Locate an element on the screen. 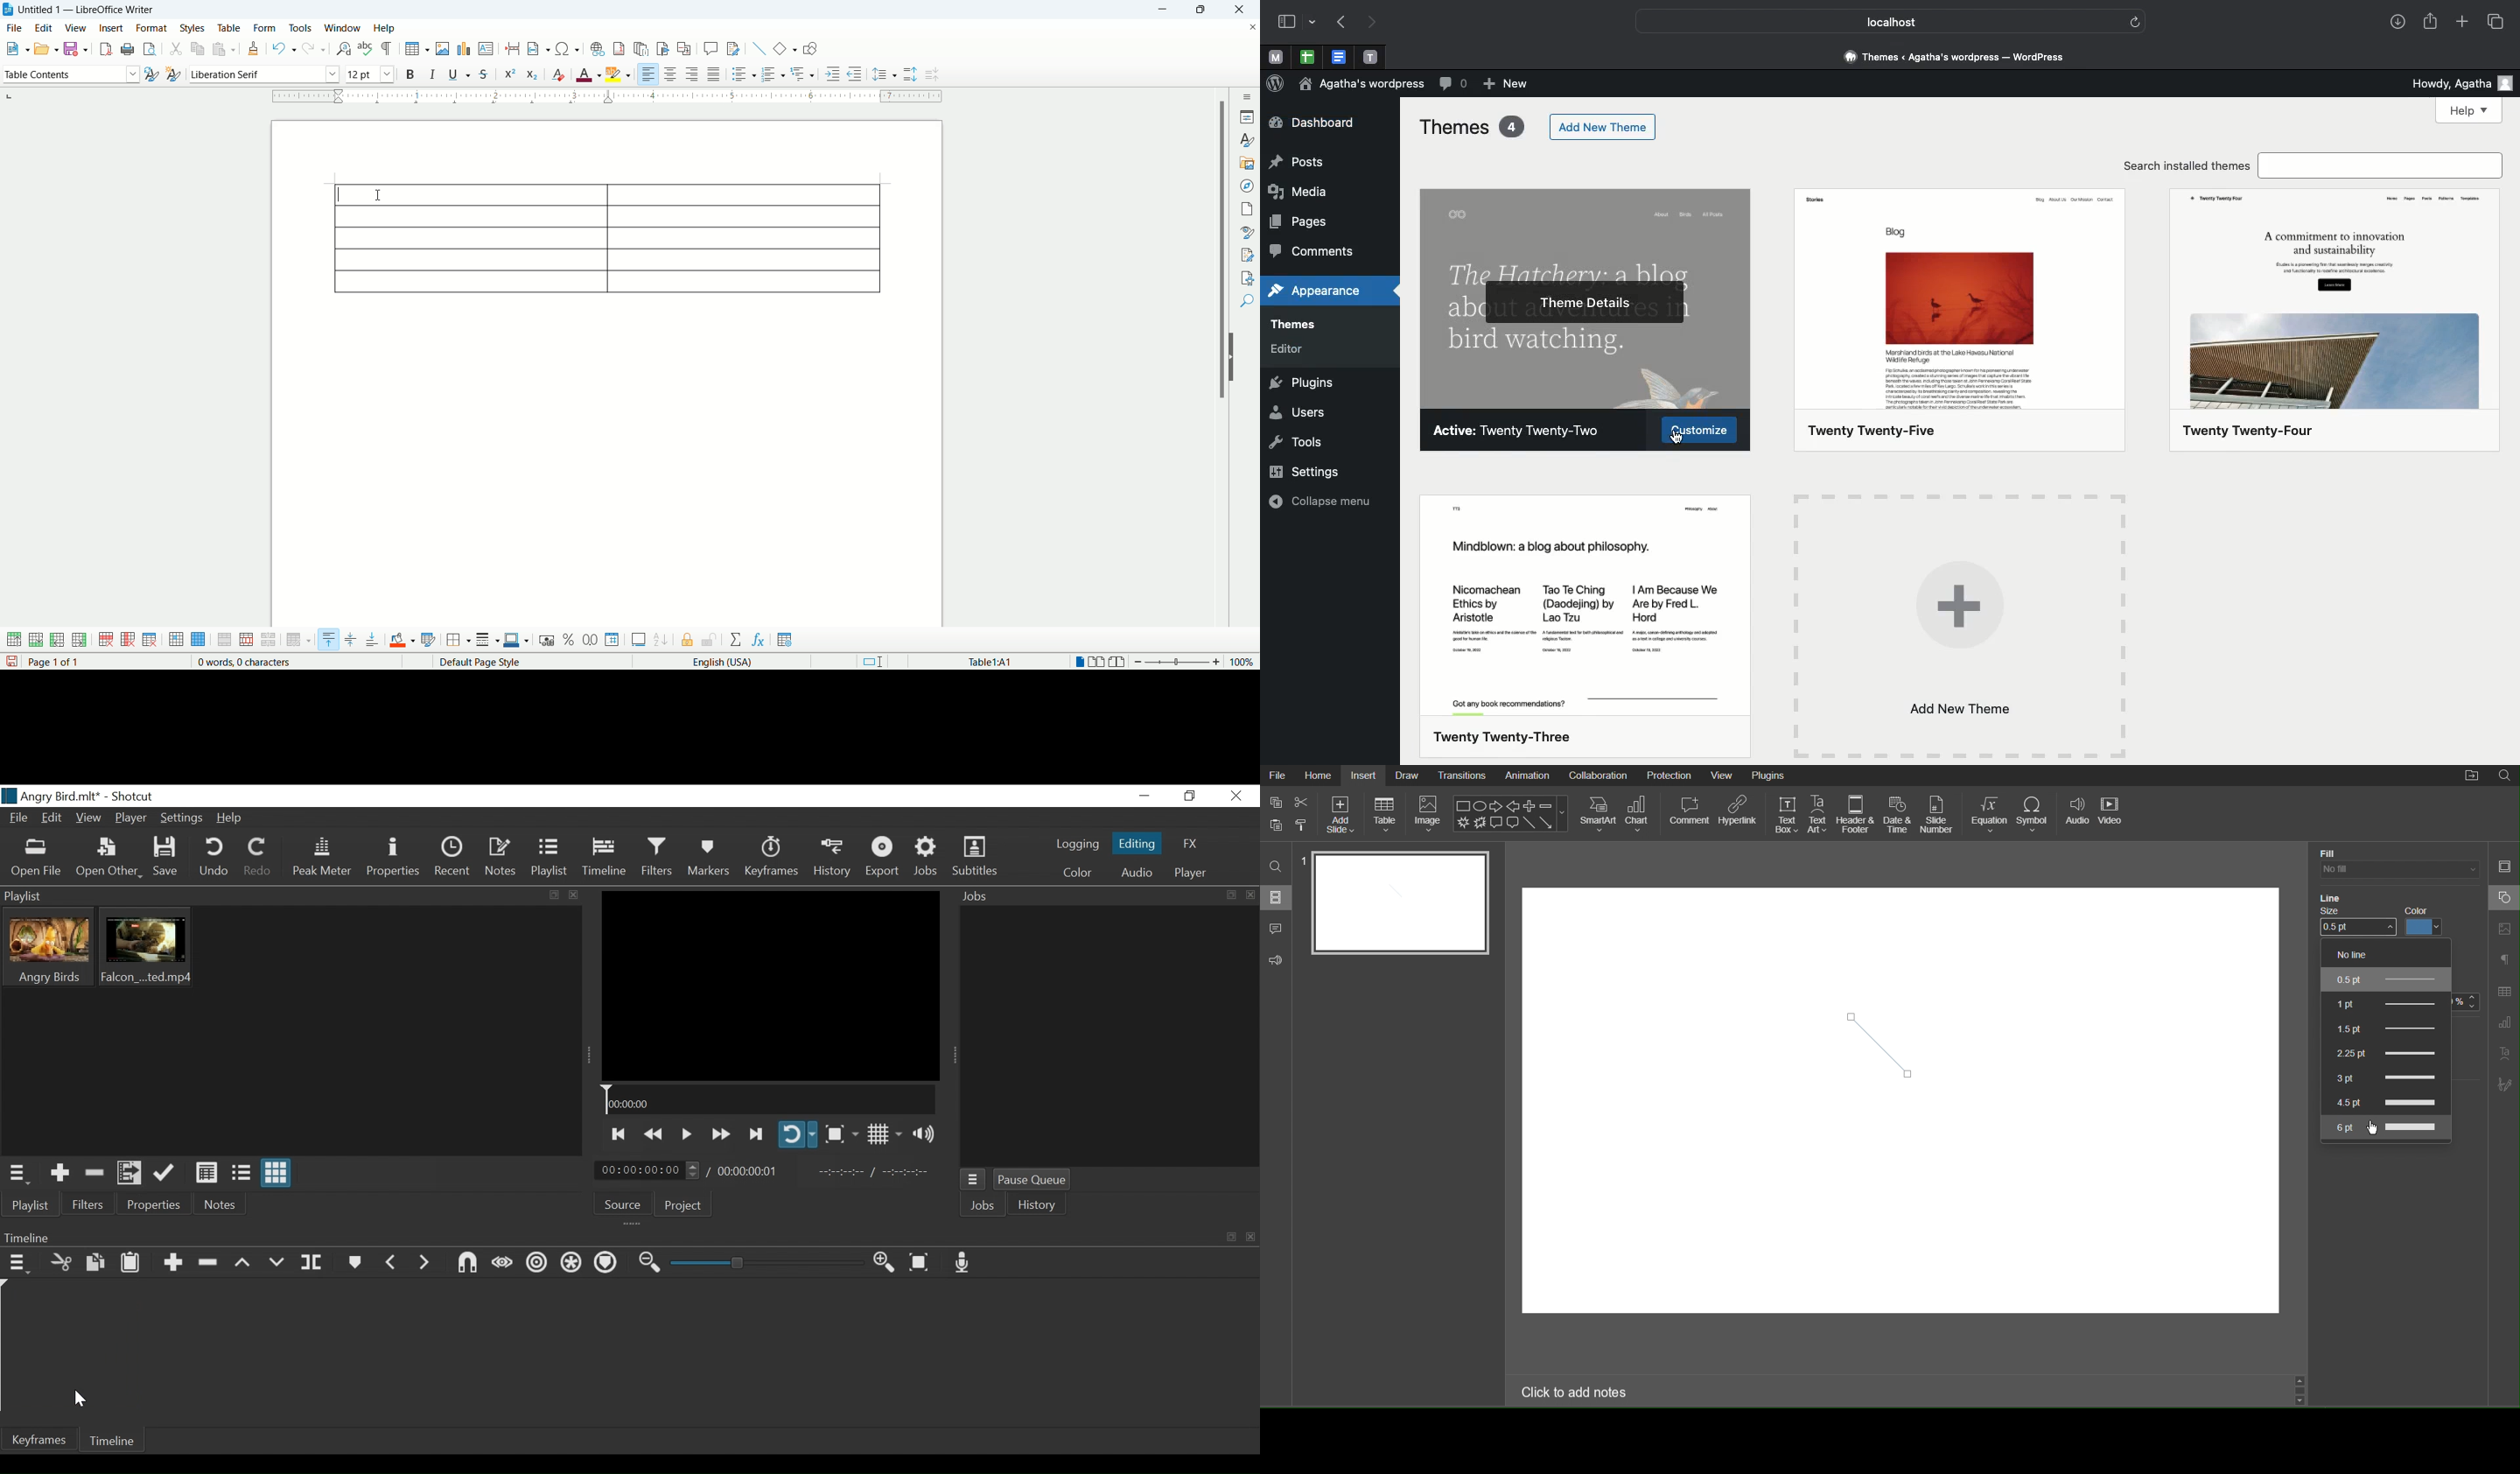 This screenshot has height=1484, width=2520. border style is located at coordinates (487, 641).